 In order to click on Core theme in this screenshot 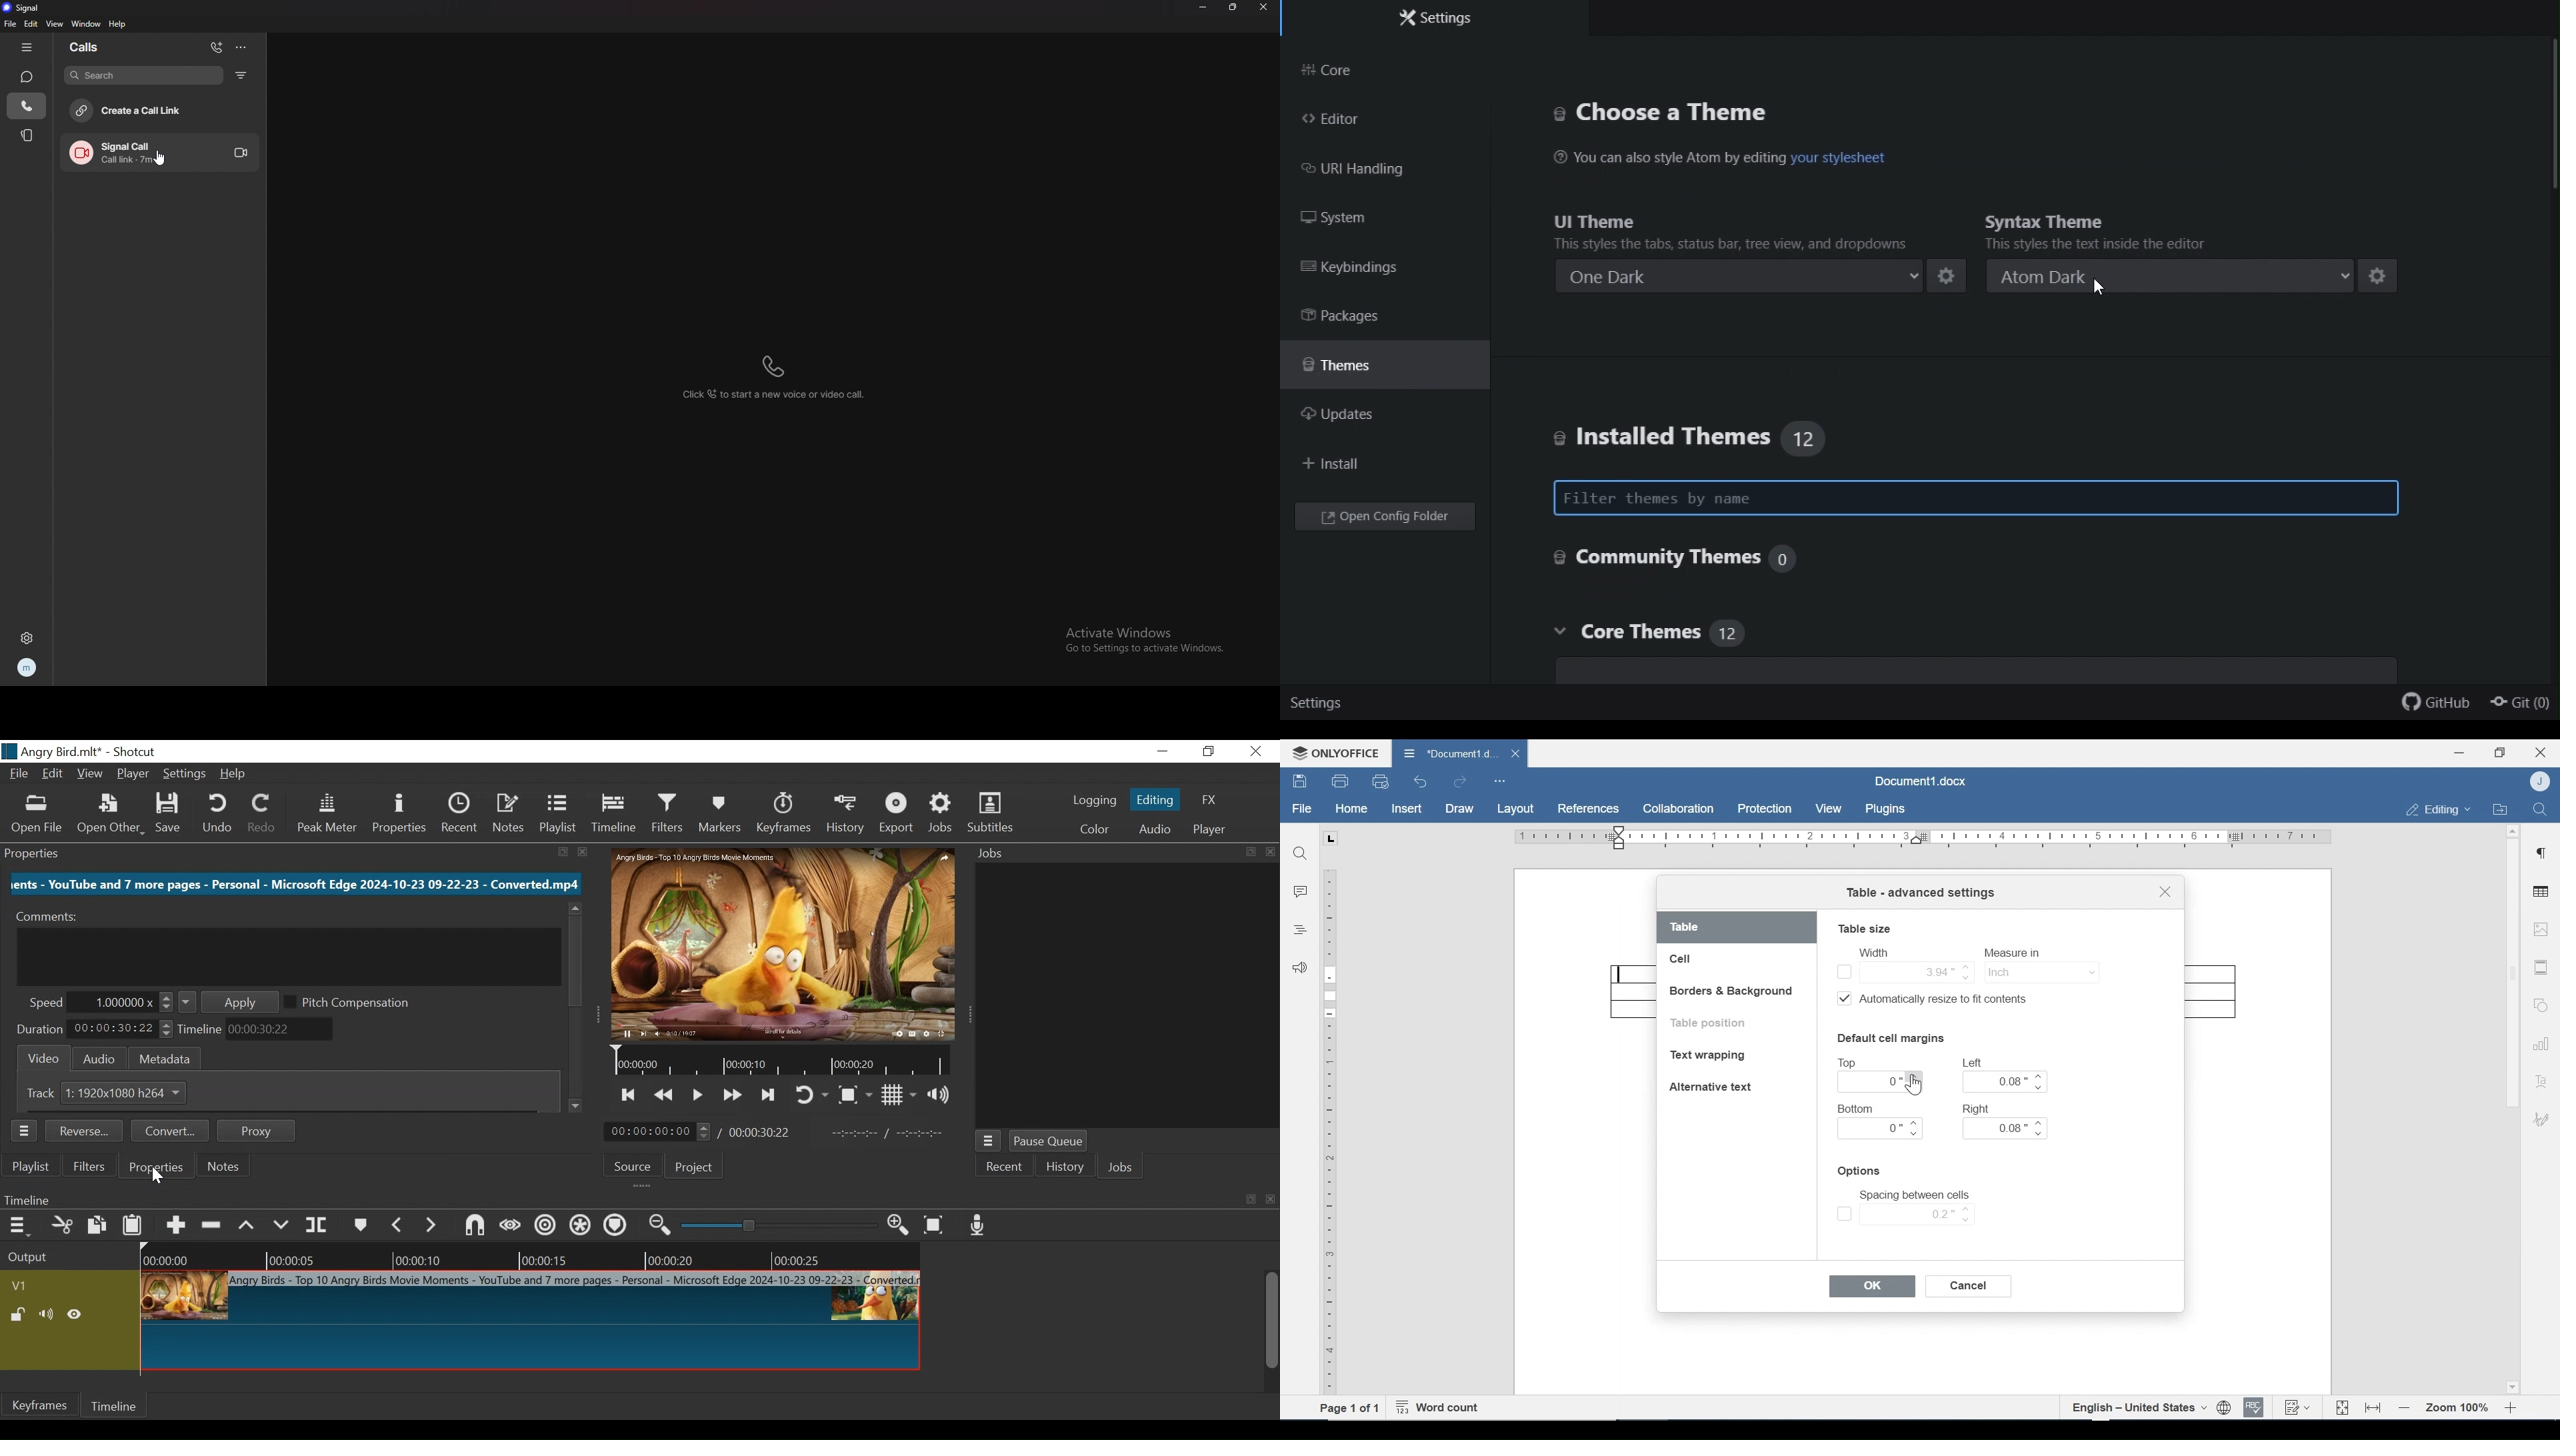, I will do `click(1720, 637)`.